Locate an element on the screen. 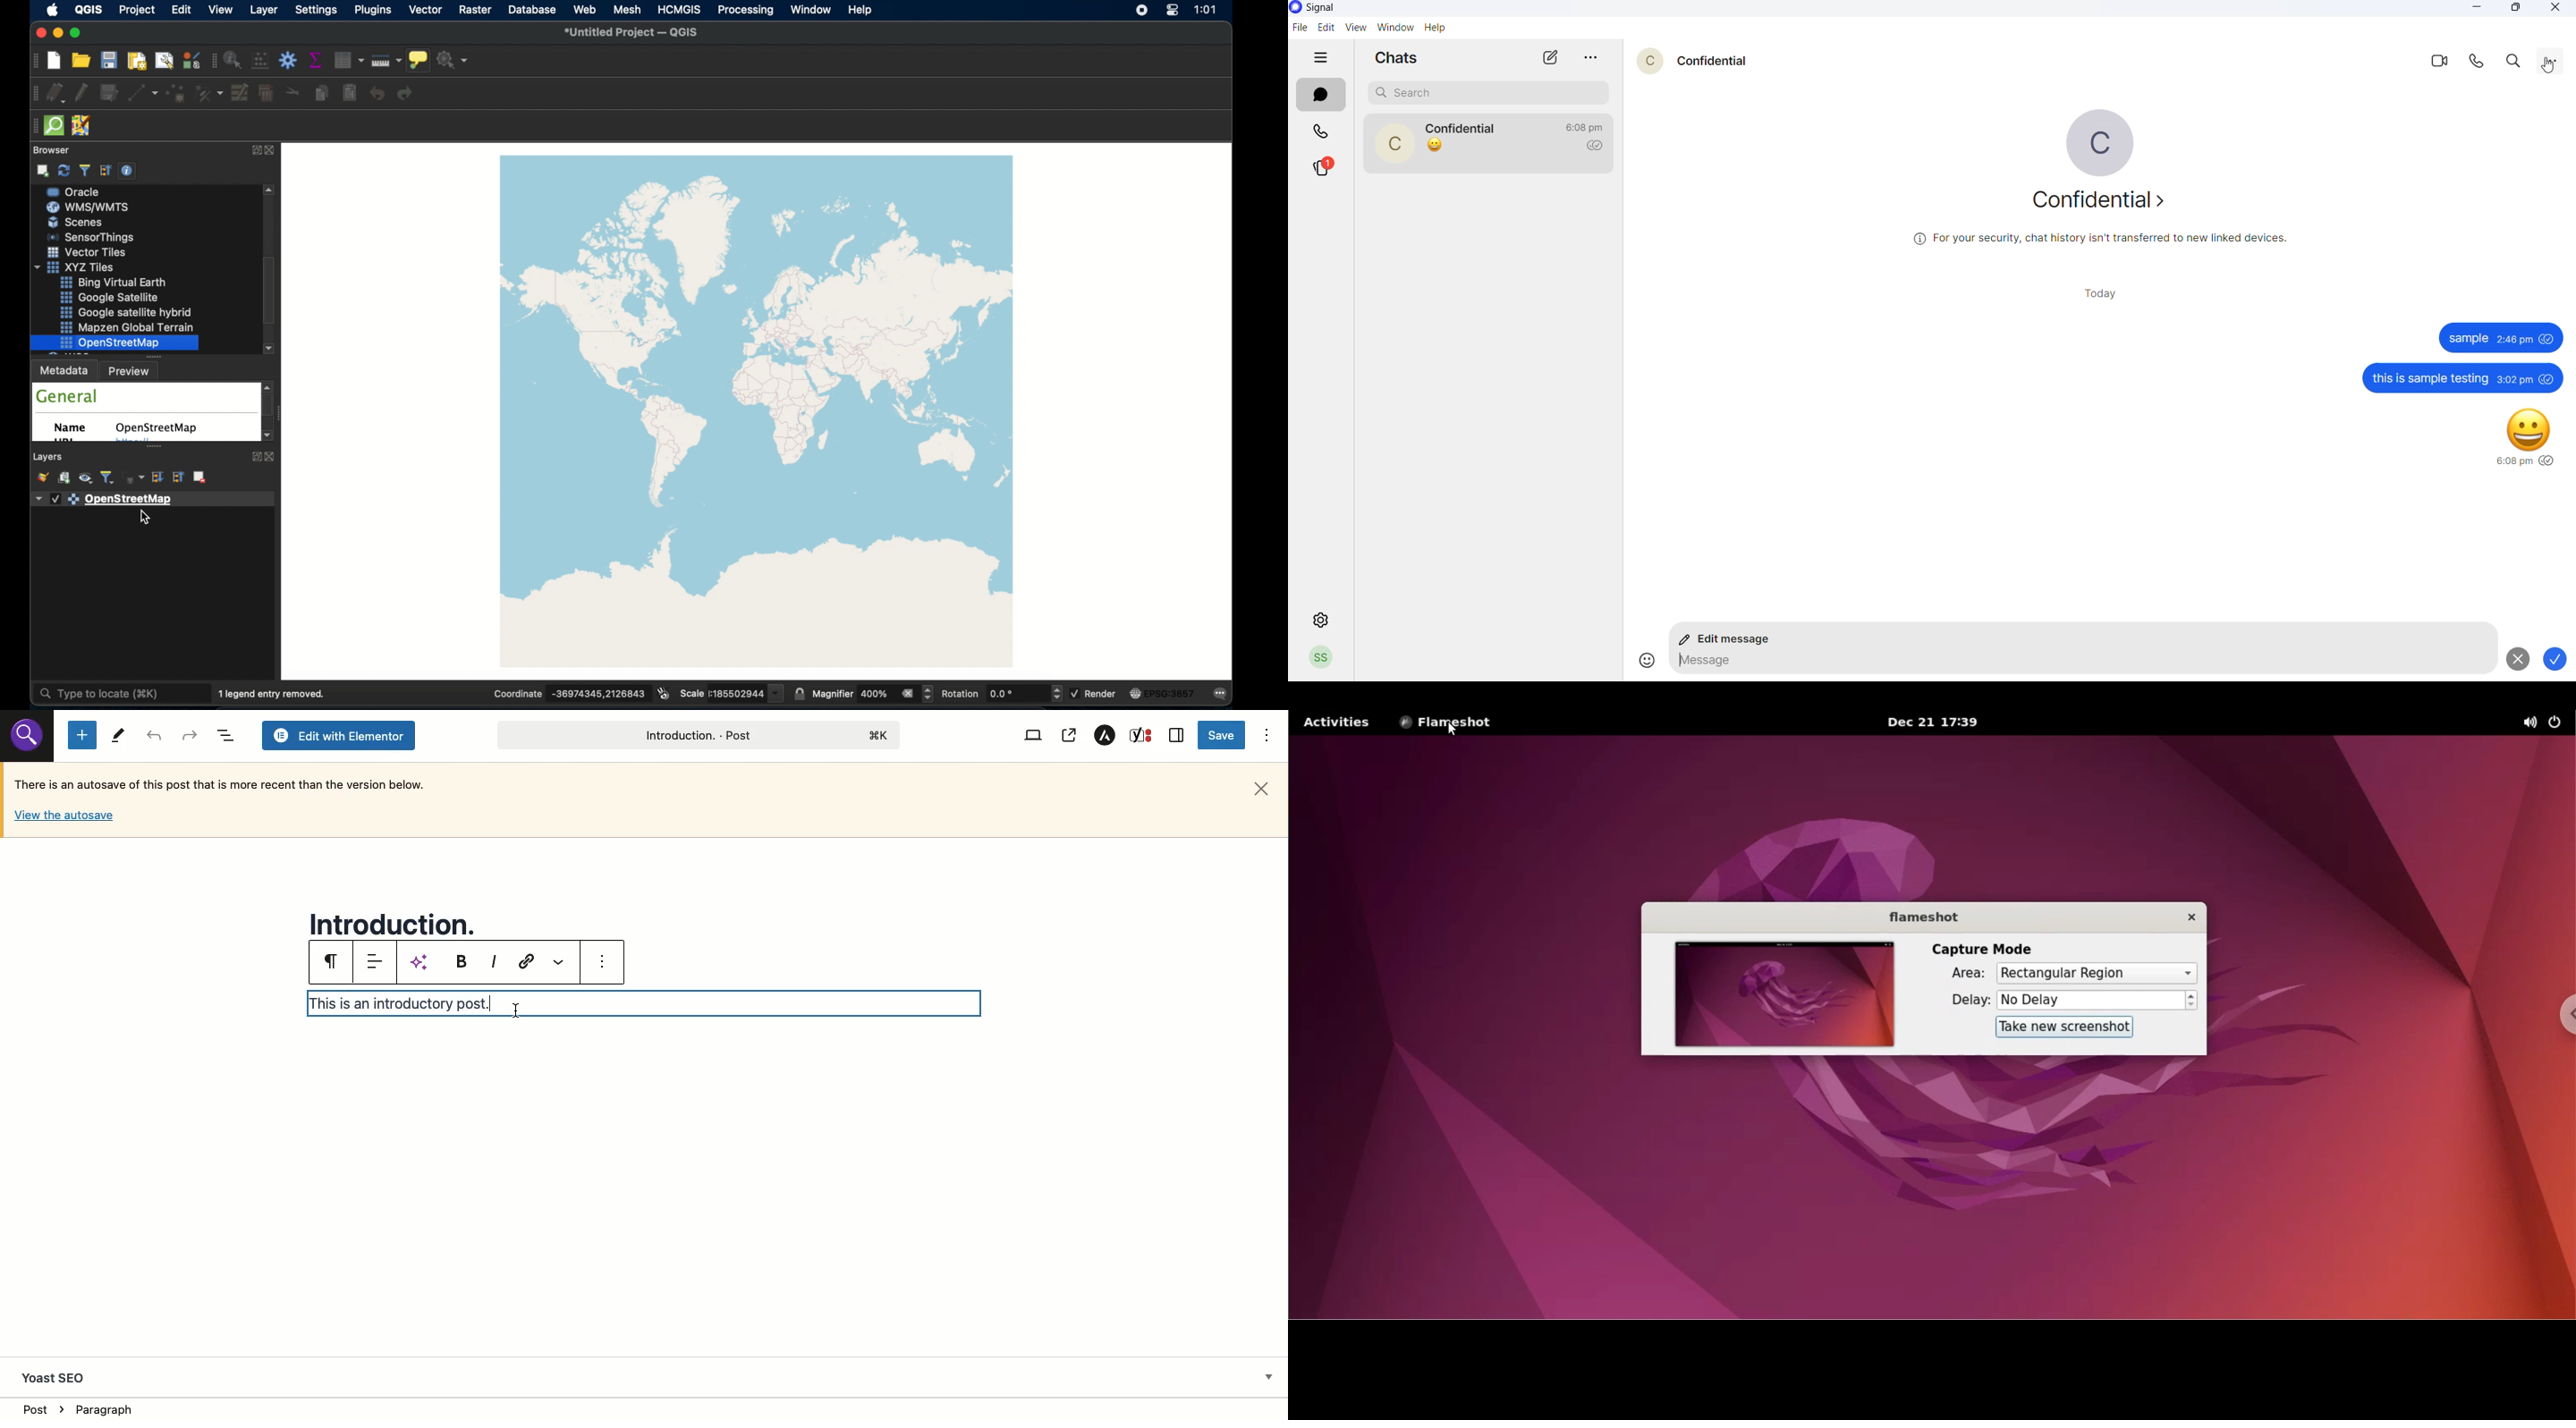 This screenshot has width=2576, height=1428. identify feature is located at coordinates (233, 61).